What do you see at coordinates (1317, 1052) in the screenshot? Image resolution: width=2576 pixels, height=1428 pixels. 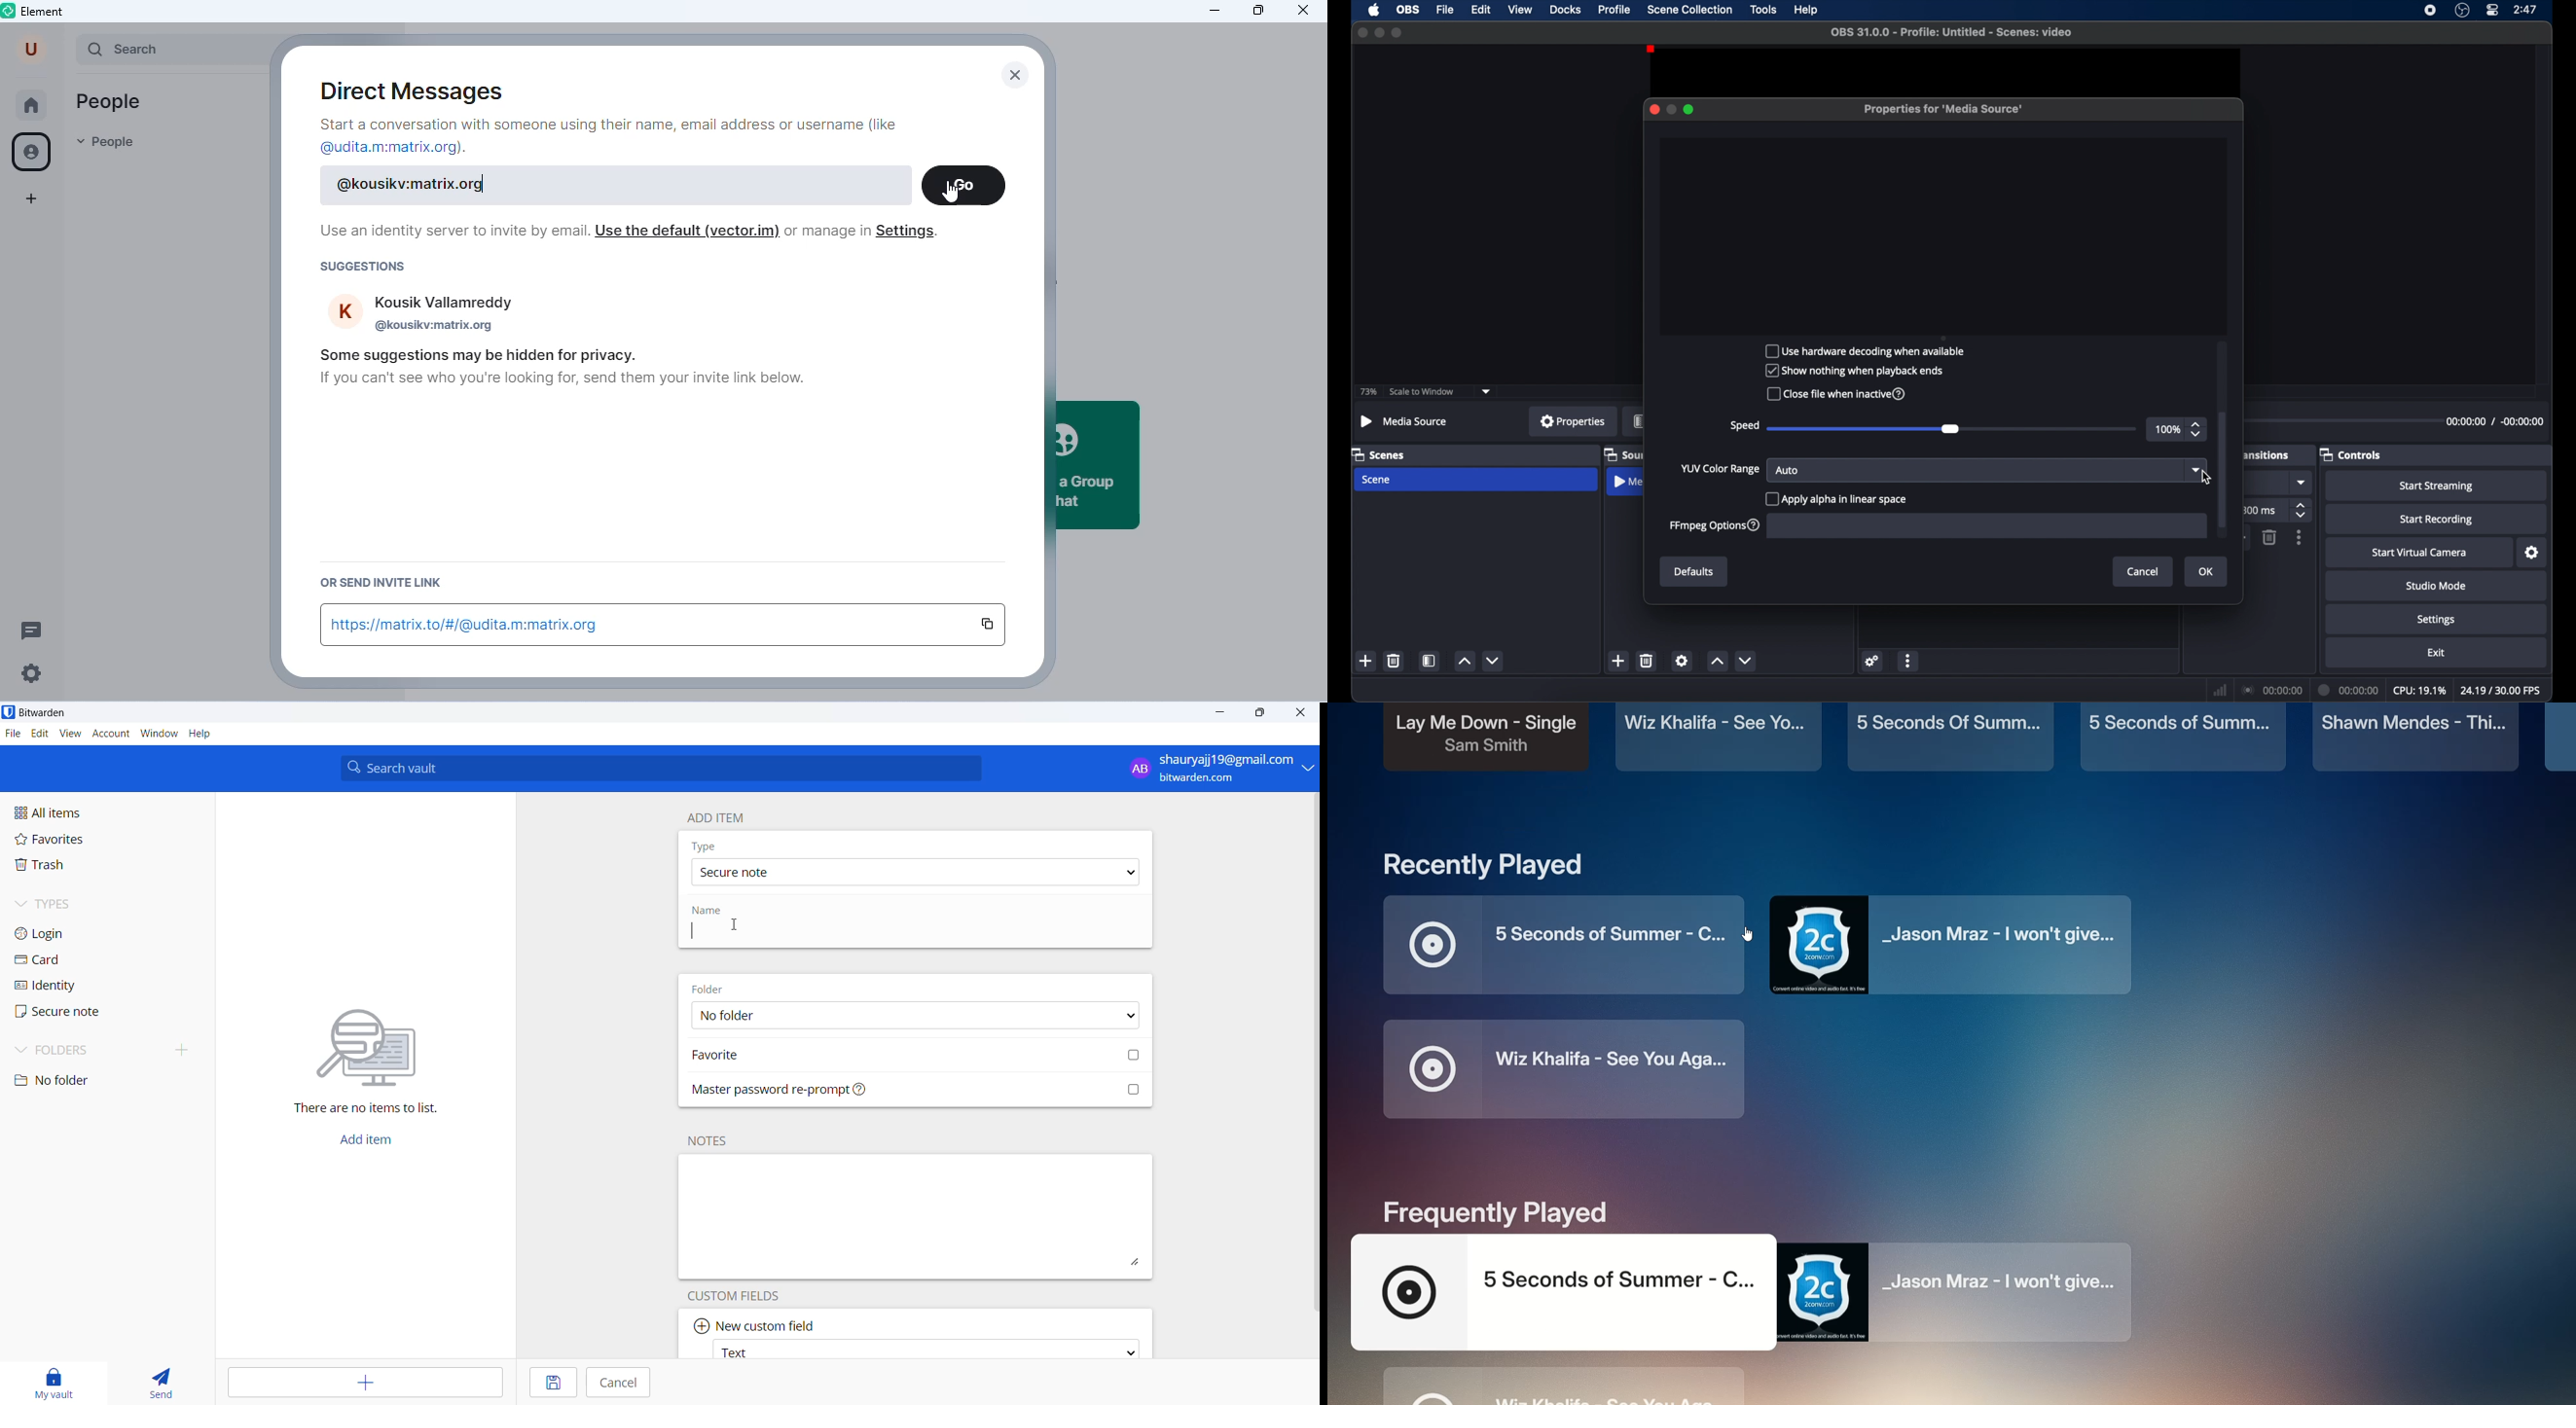 I see `scrollbar` at bounding box center [1317, 1052].